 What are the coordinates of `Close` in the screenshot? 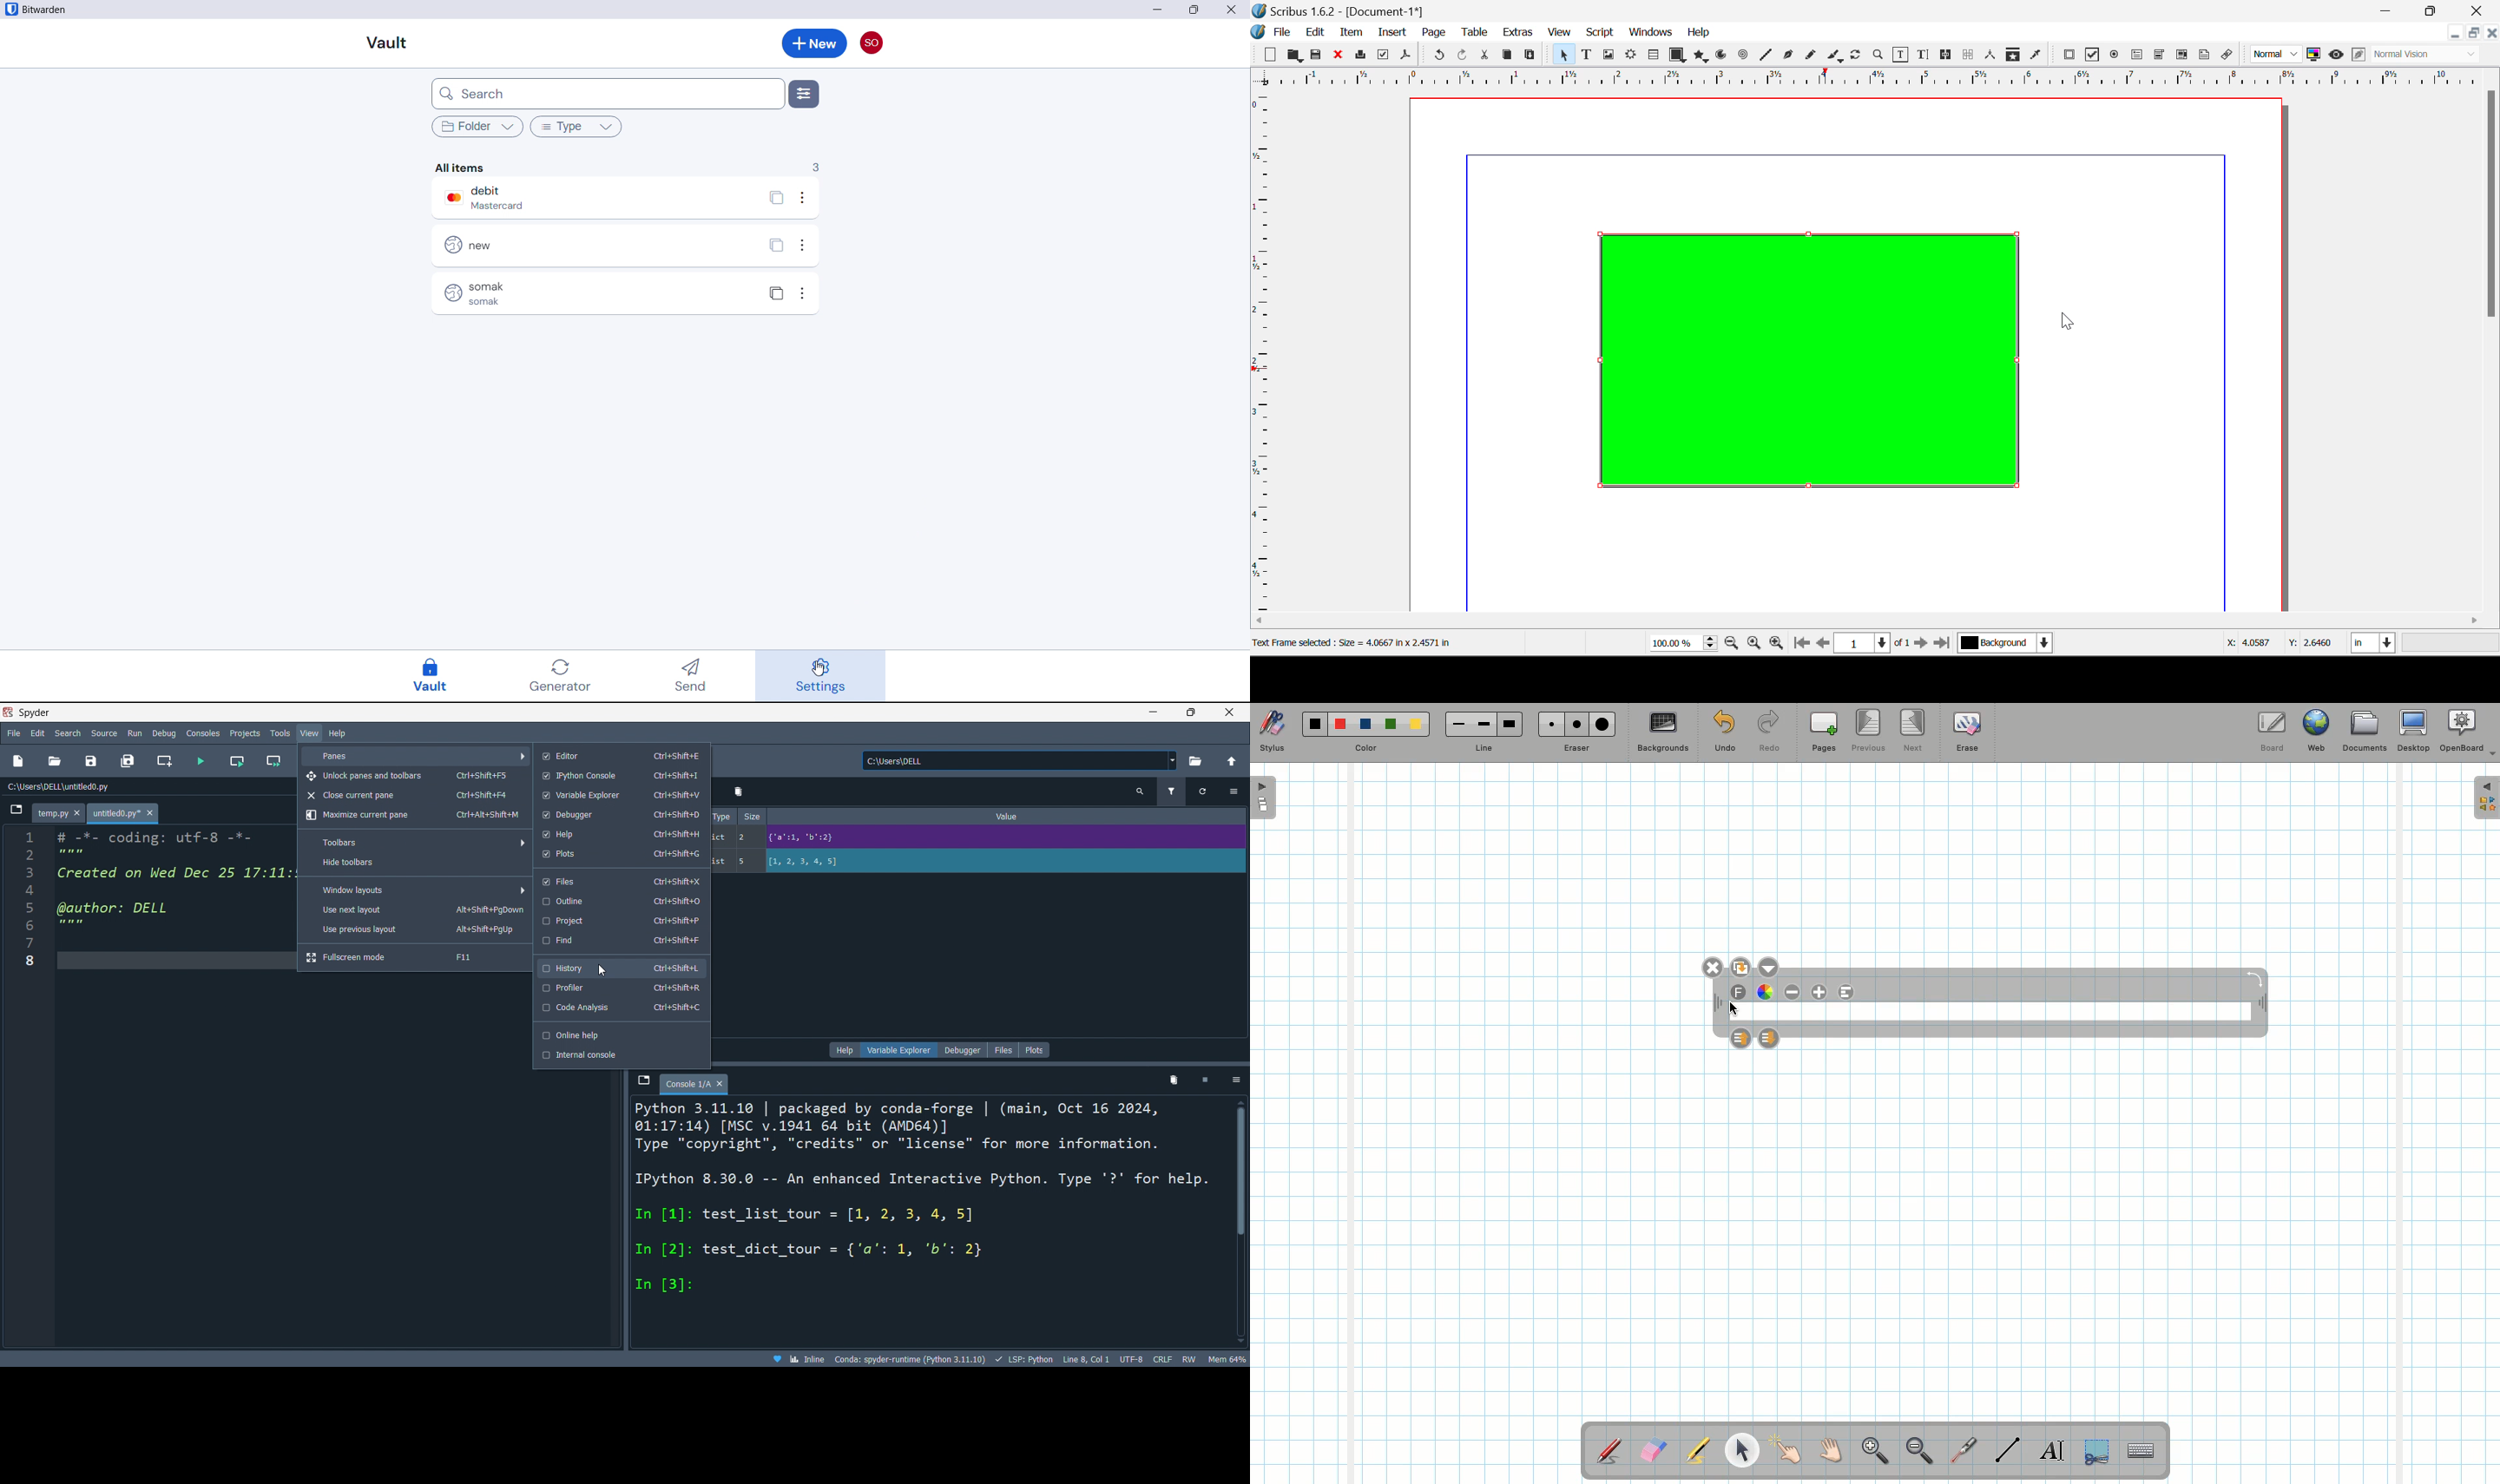 It's located at (2478, 10).